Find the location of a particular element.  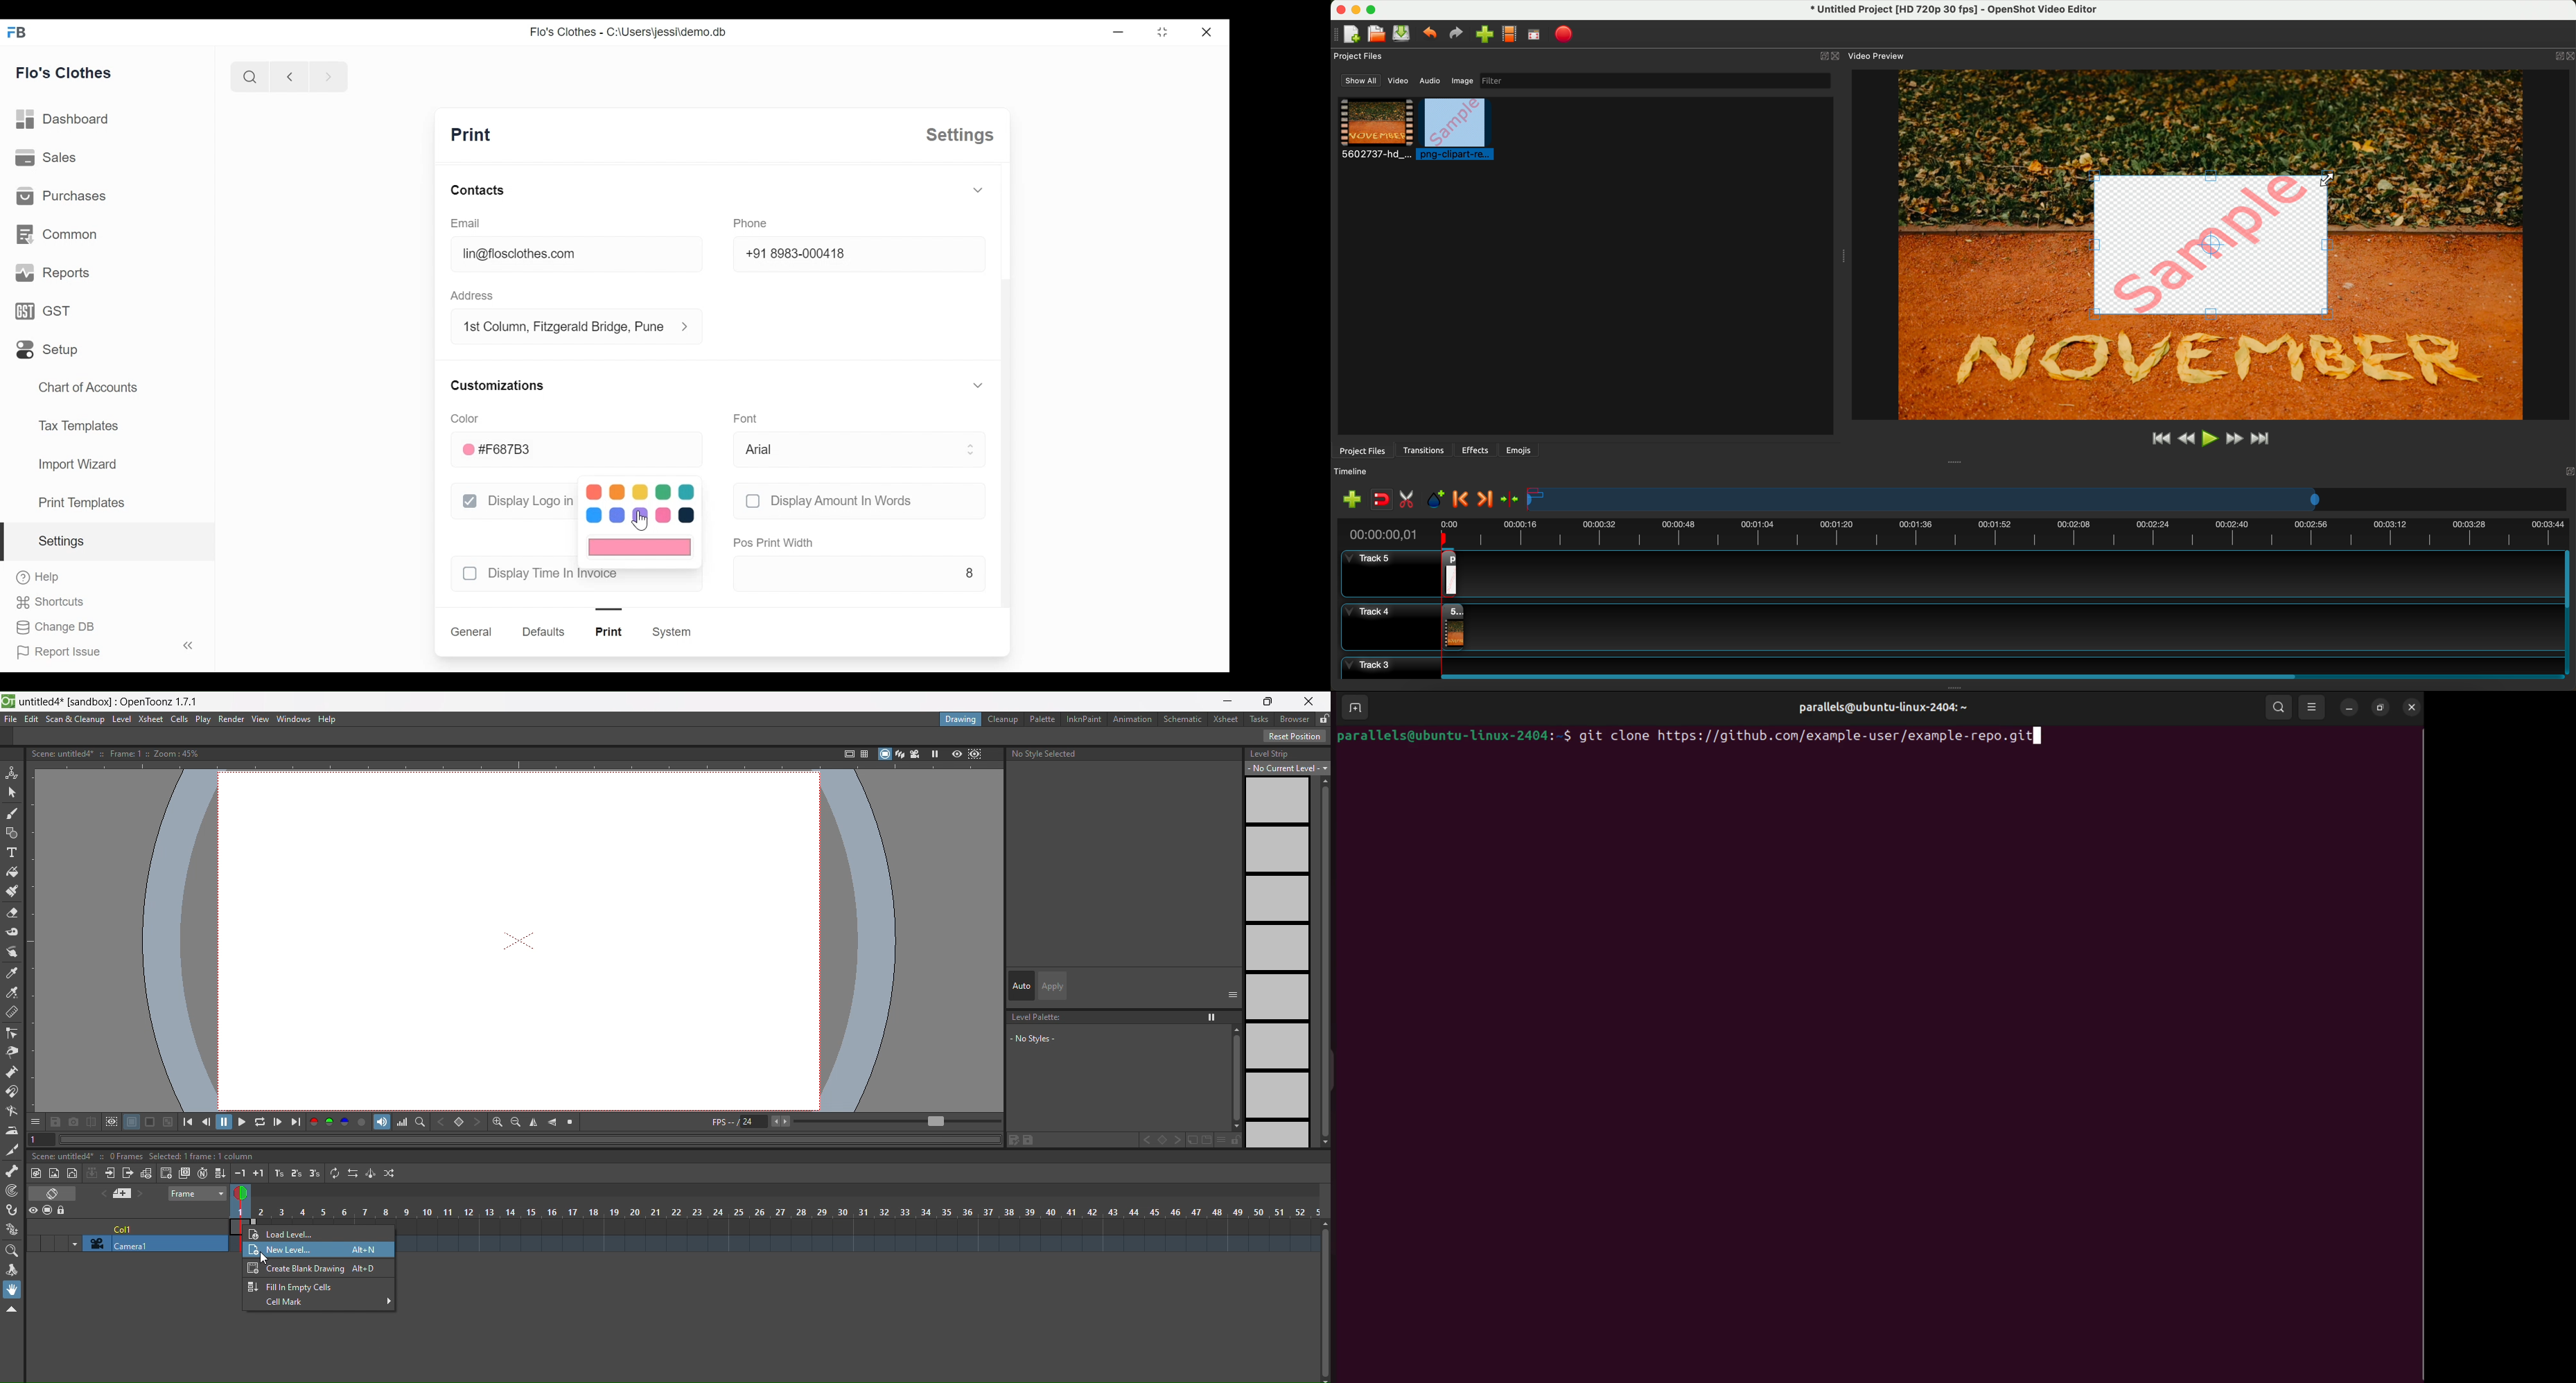

toggle expand/collapse is located at coordinates (976, 385).